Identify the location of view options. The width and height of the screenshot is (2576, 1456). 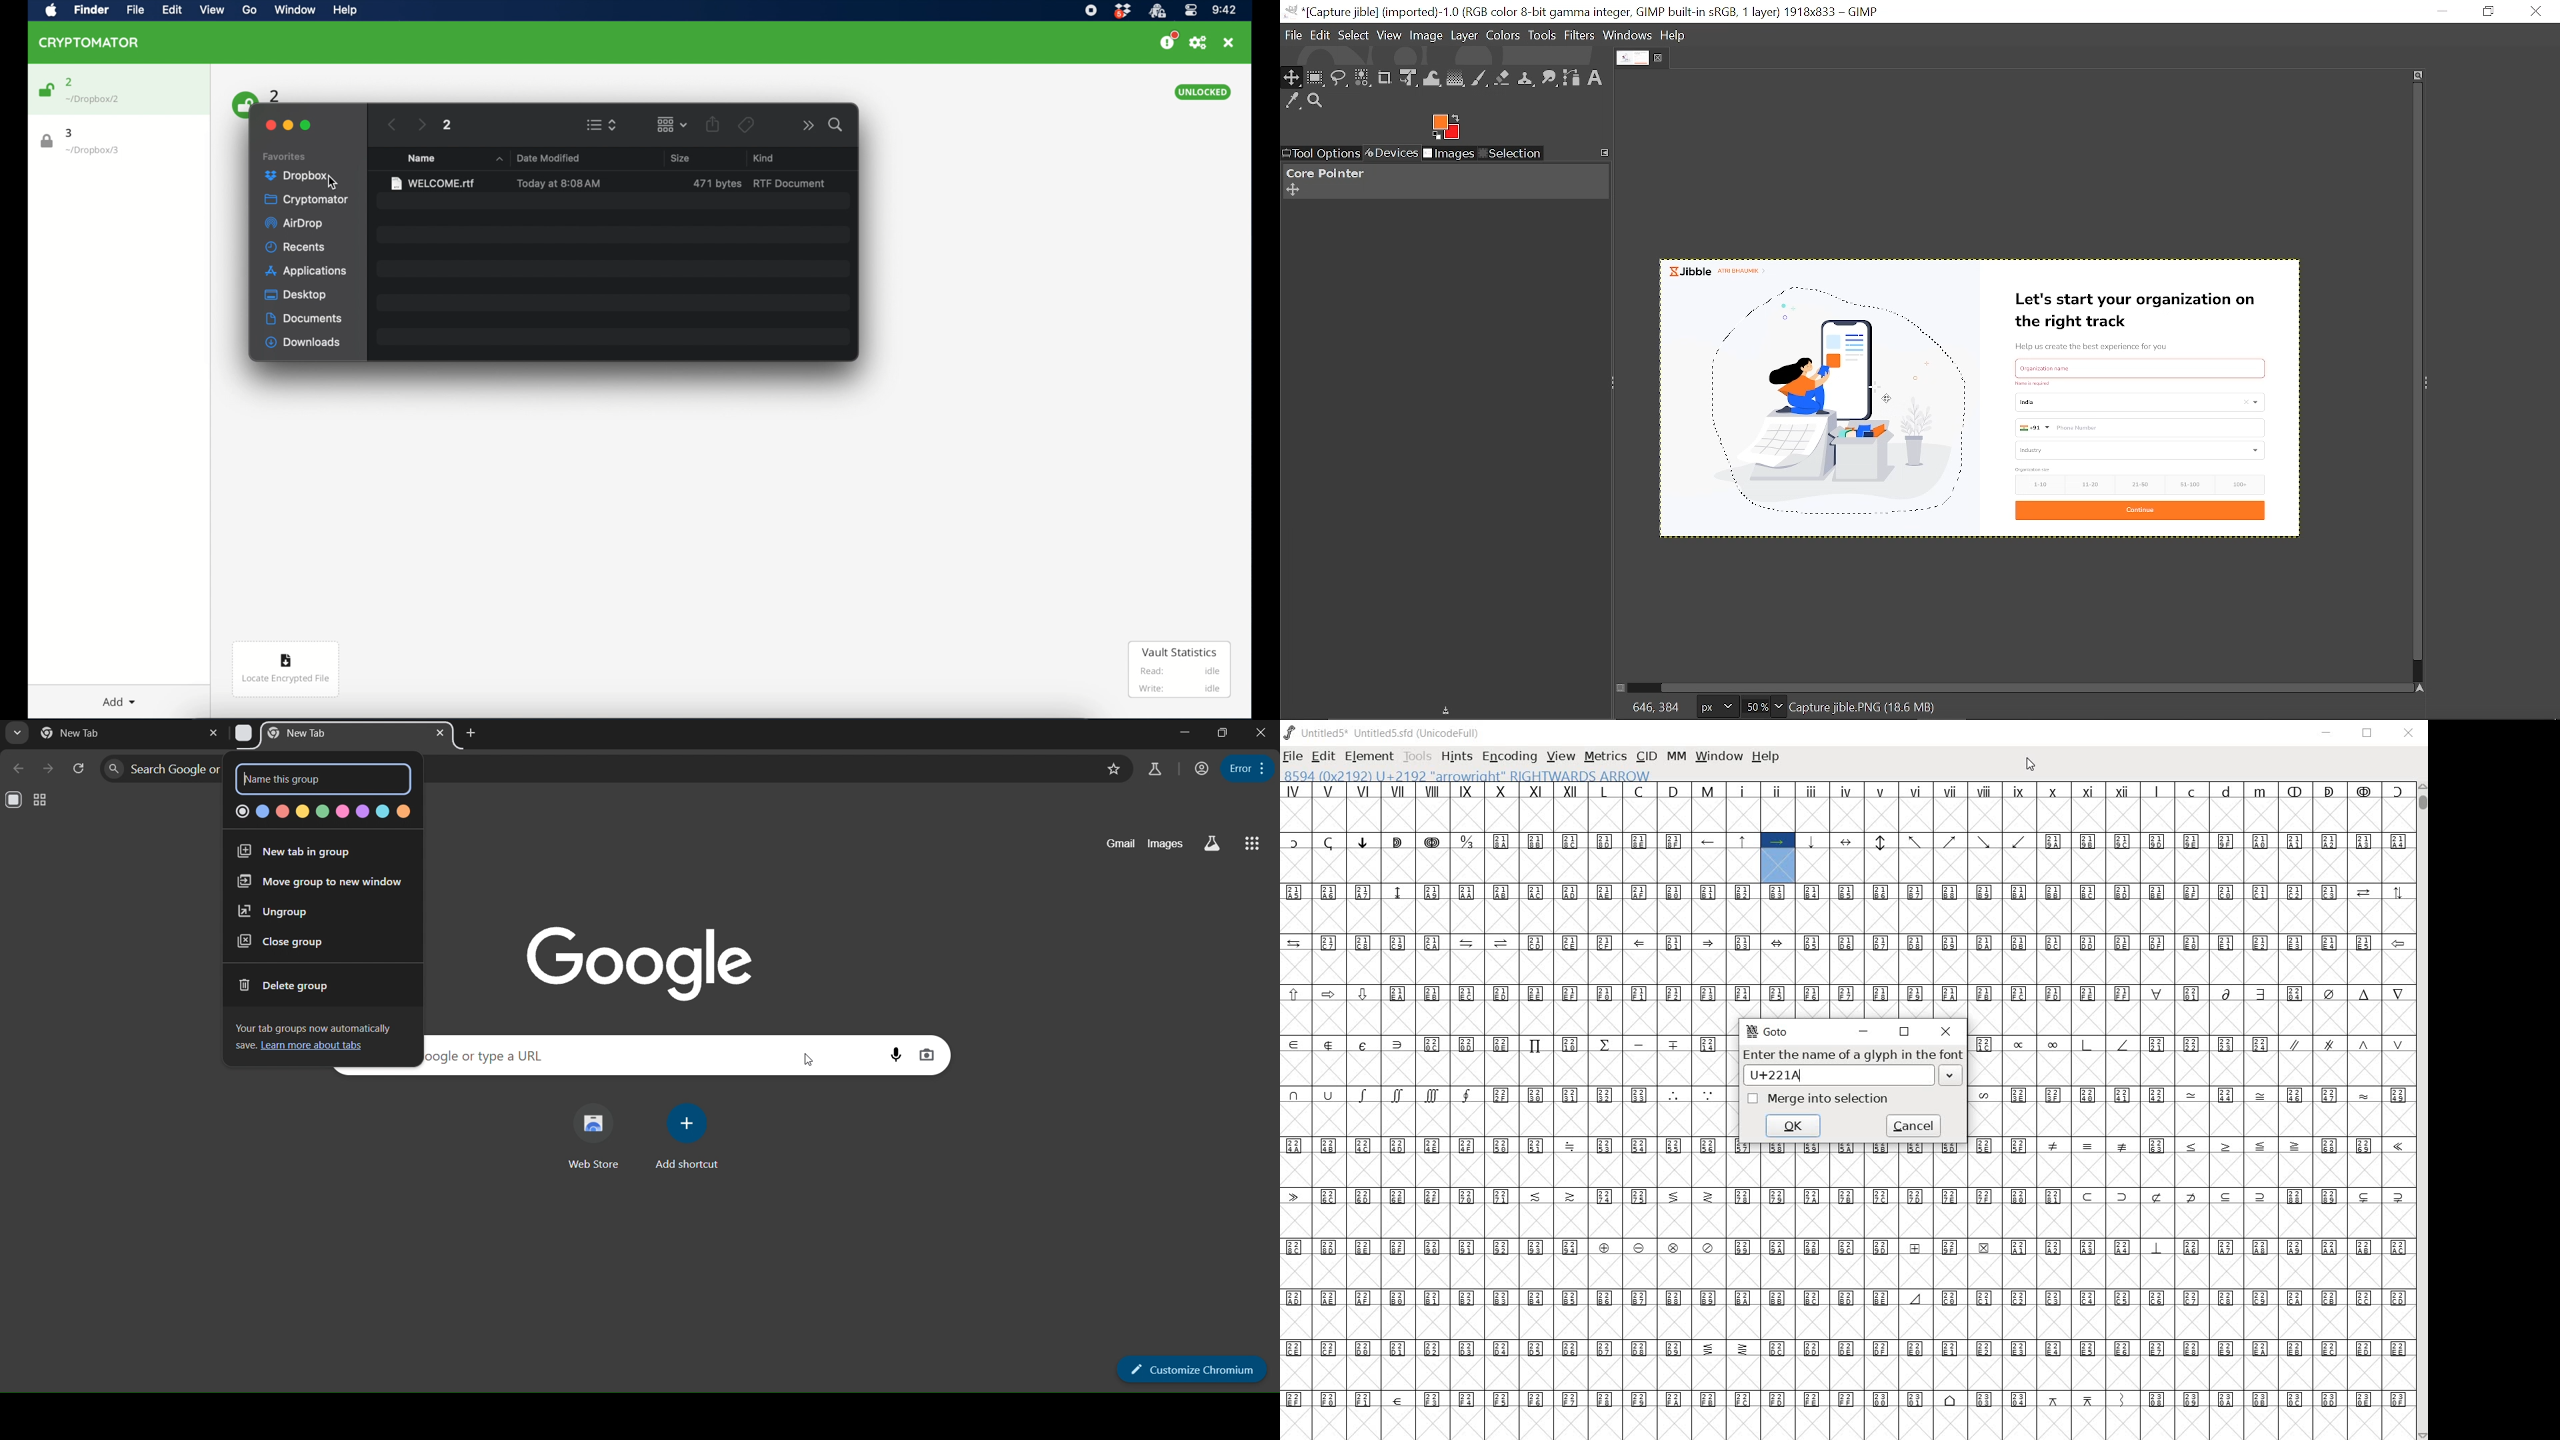
(601, 125).